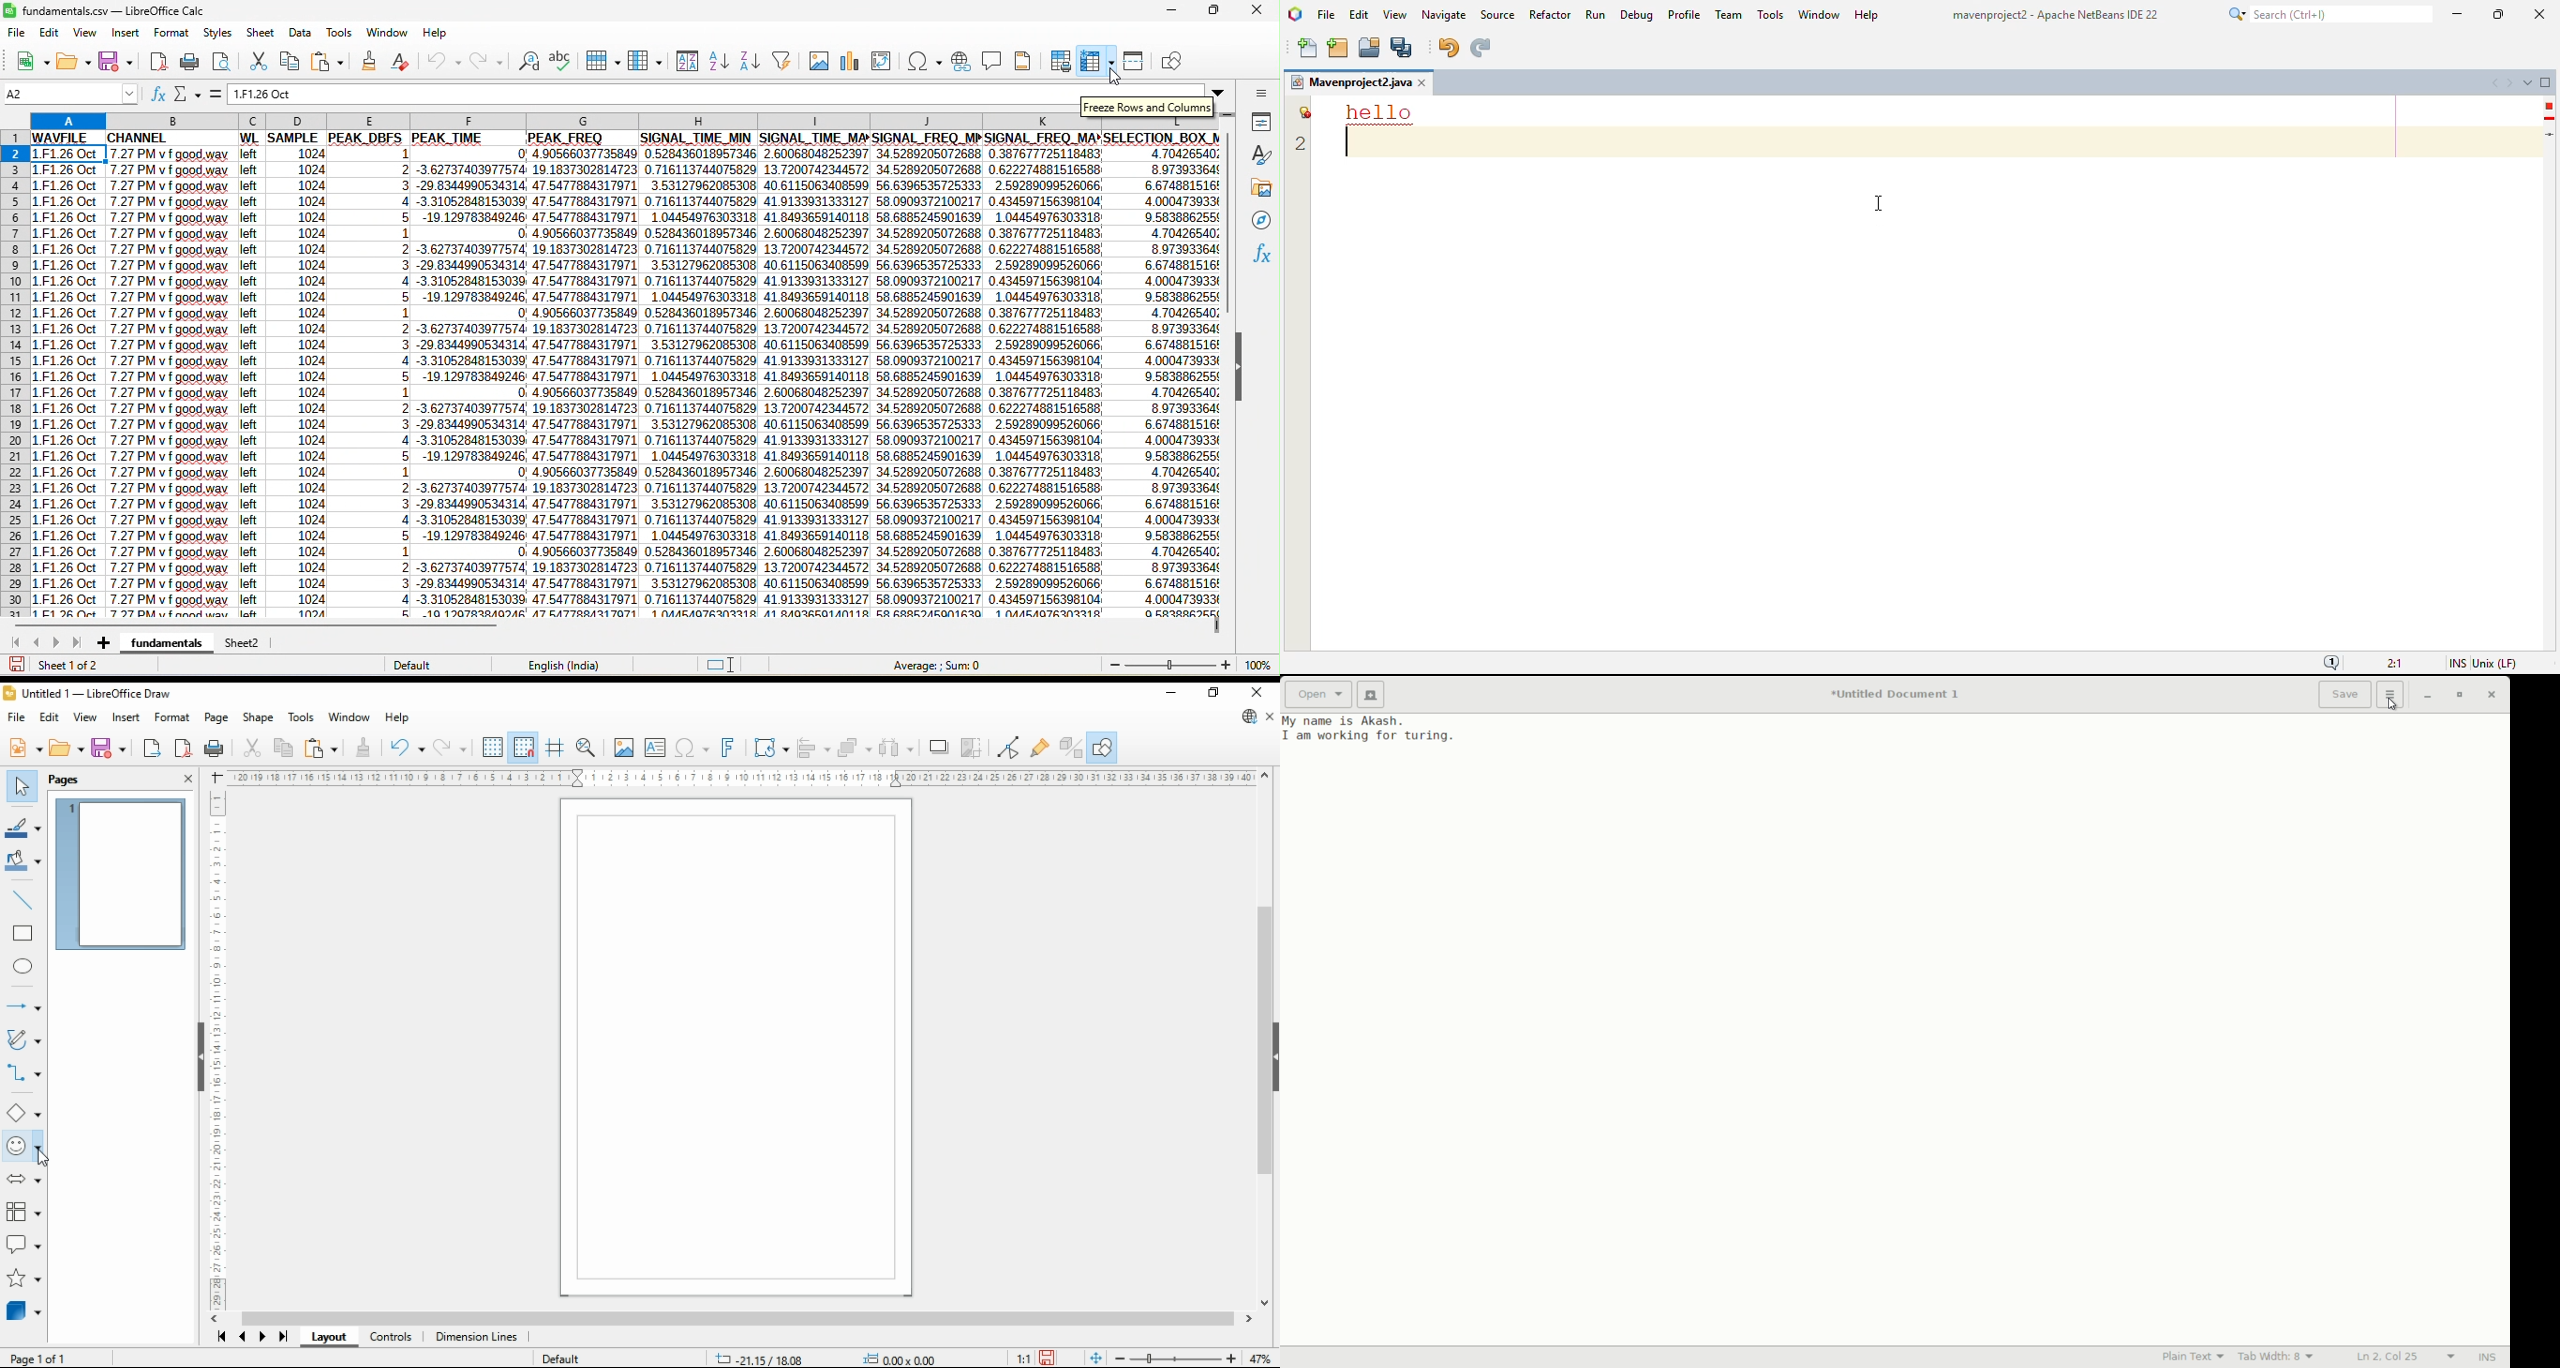 The image size is (2576, 1372). Describe the element at coordinates (771, 747) in the screenshot. I see `transformations` at that location.